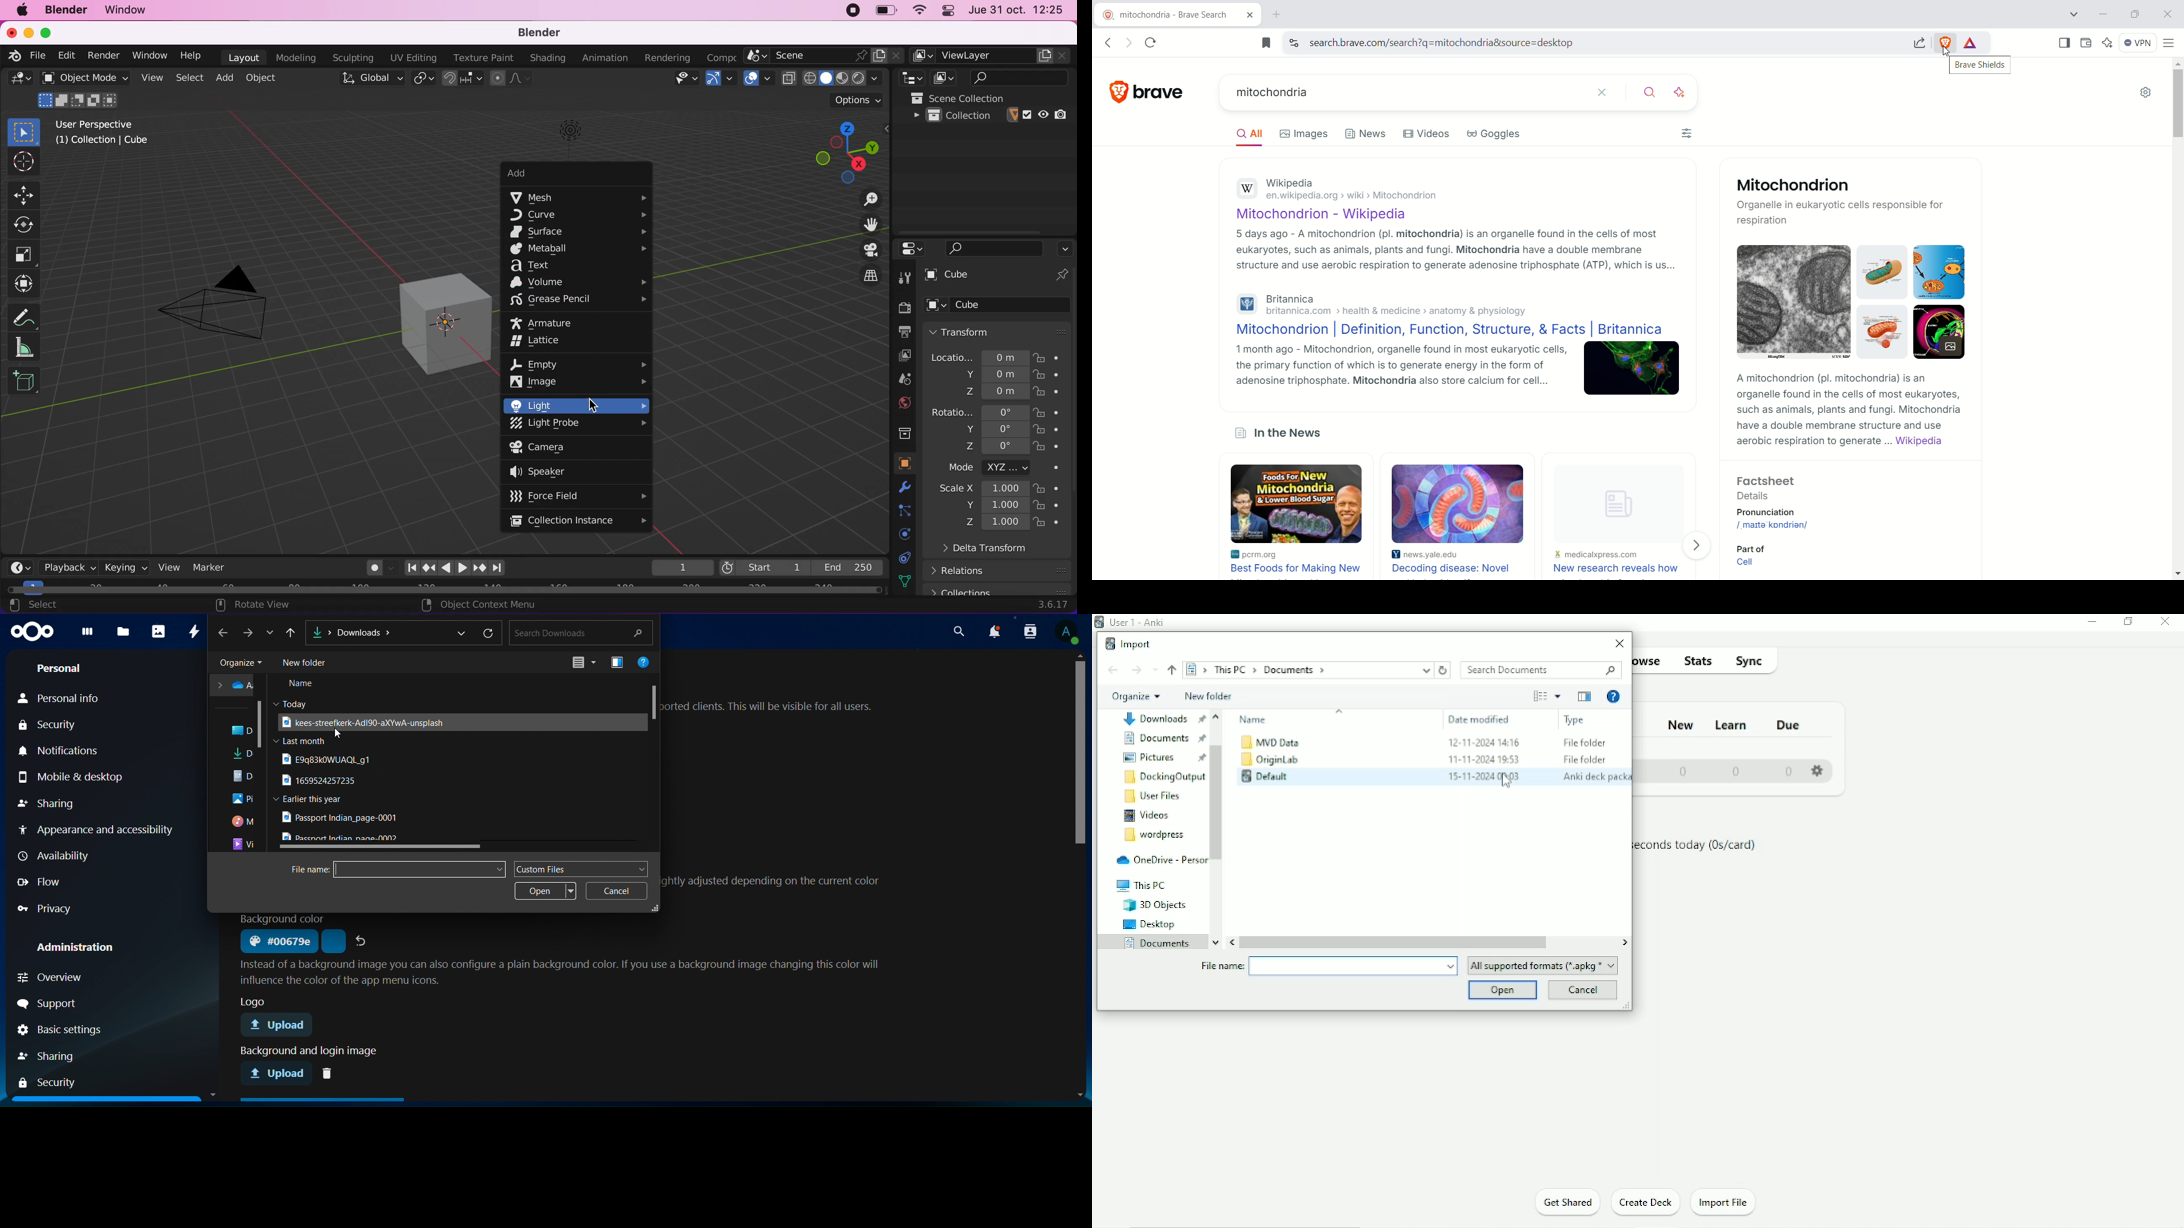 Image resolution: width=2184 pixels, height=1232 pixels. I want to click on Anki deck package, so click(1596, 778).